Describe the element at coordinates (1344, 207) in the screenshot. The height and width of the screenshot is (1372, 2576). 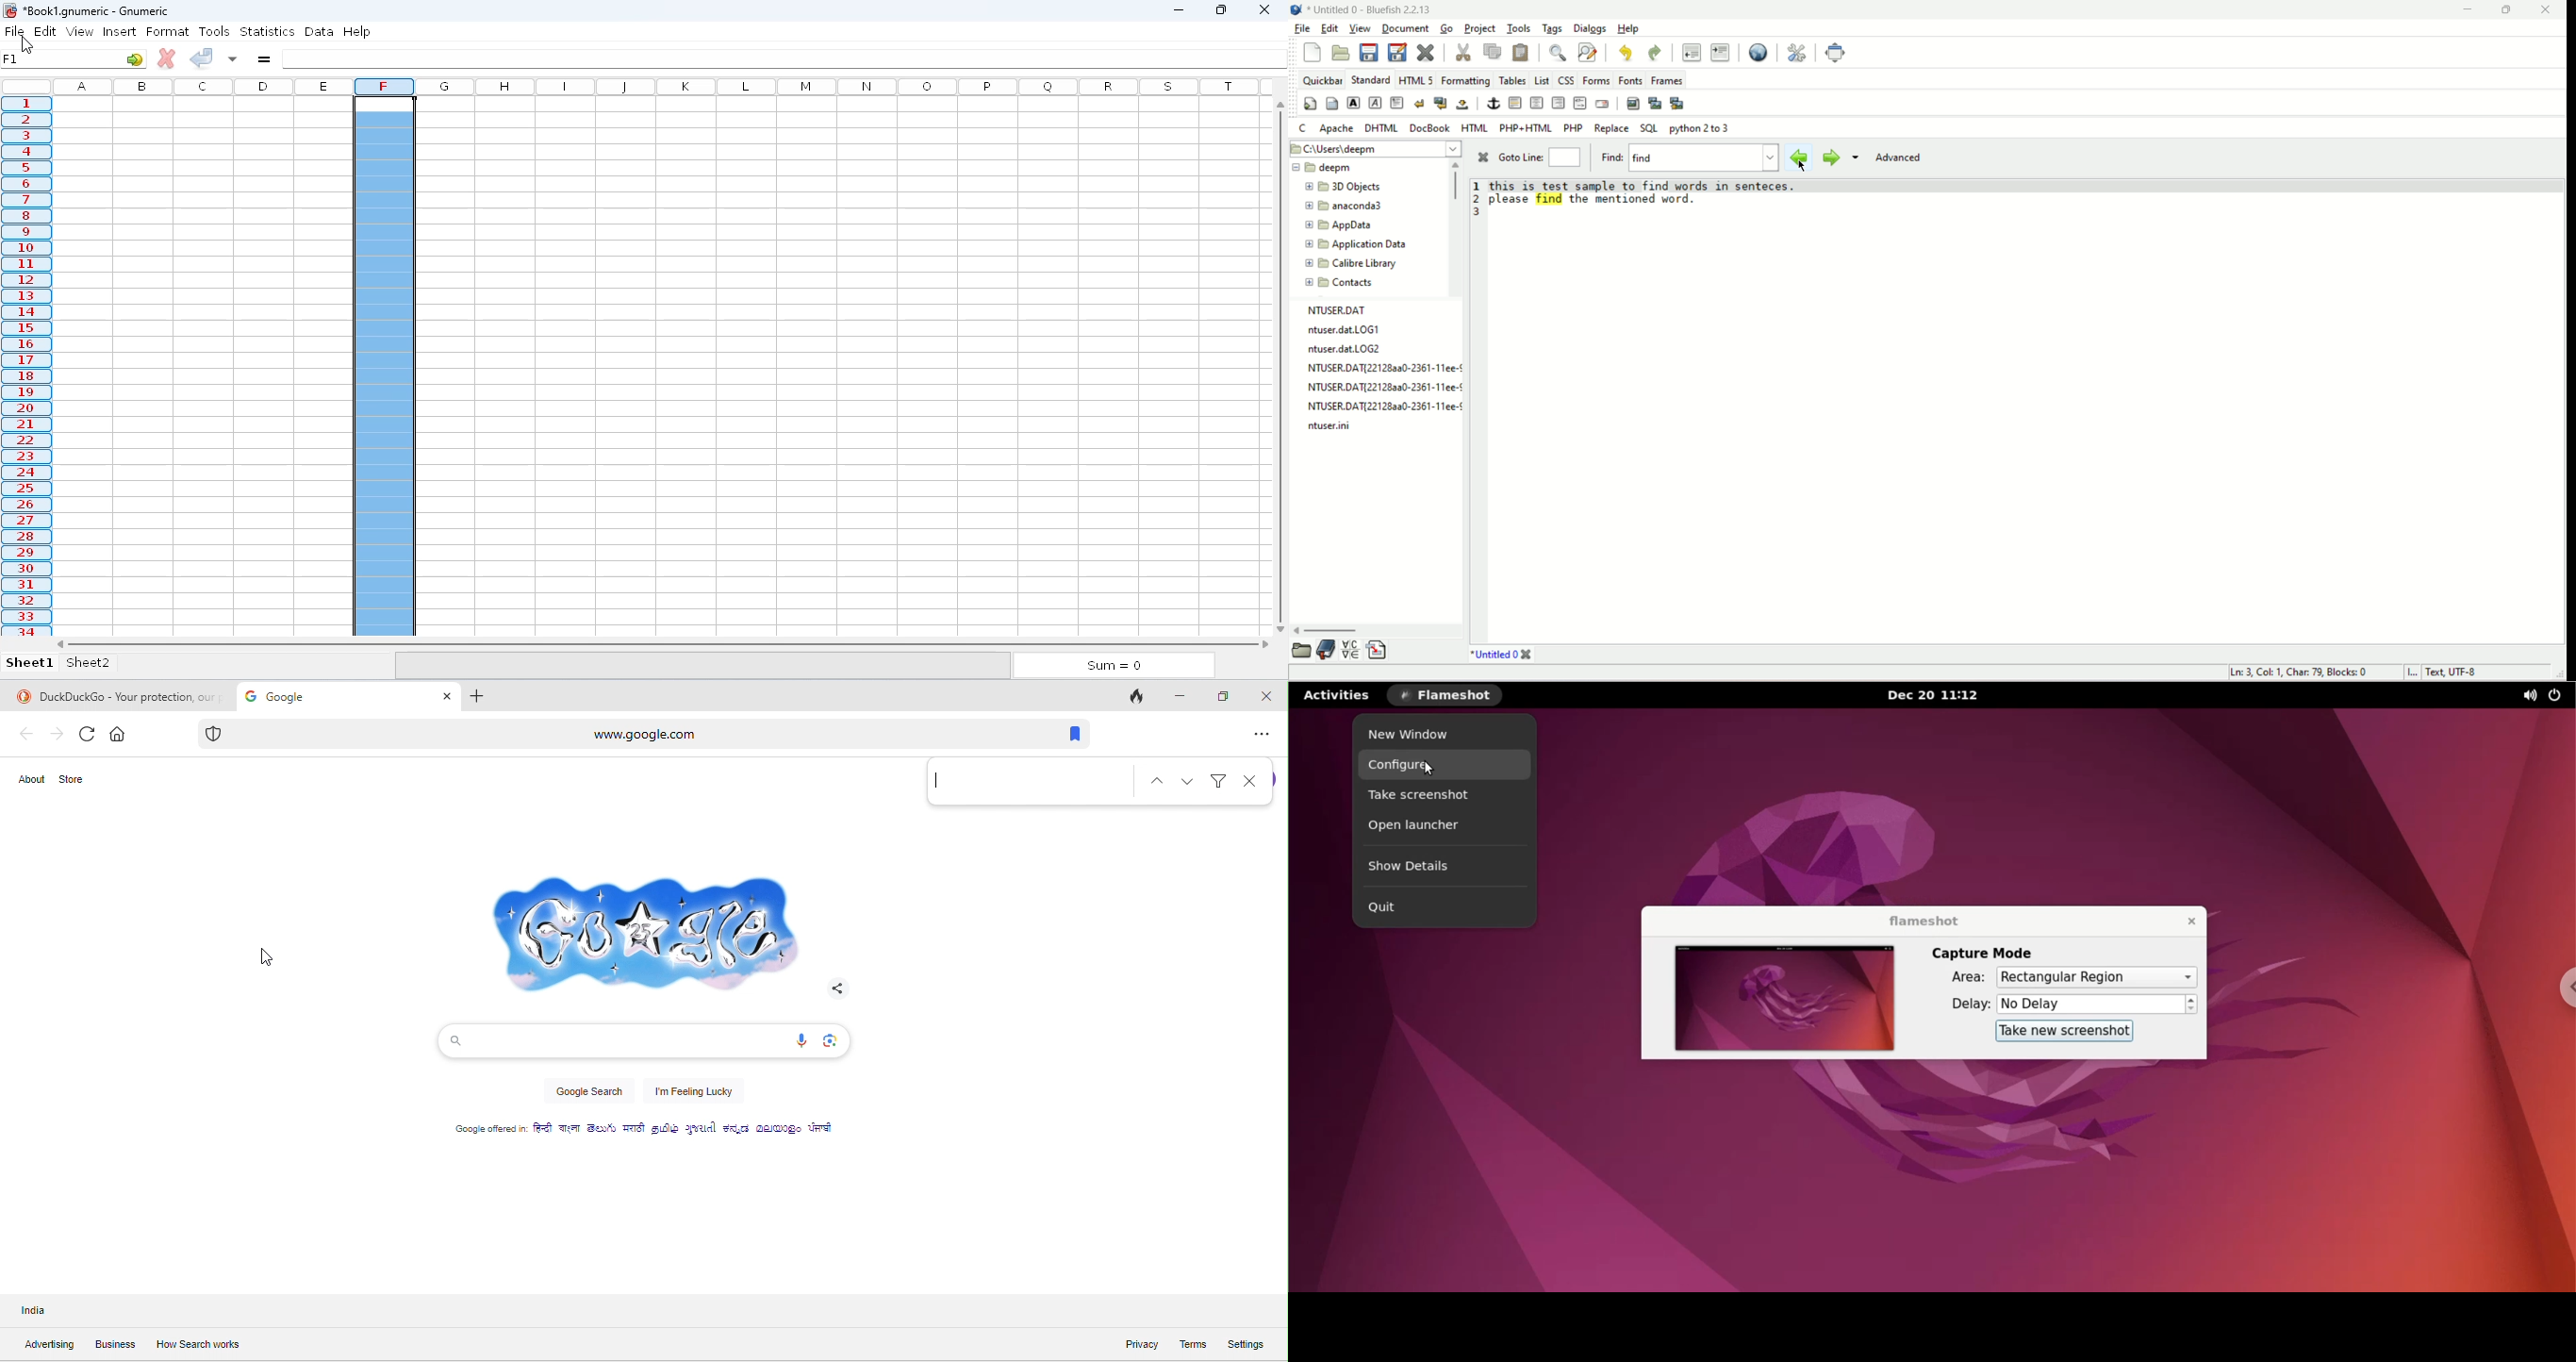
I see `anaconda3` at that location.